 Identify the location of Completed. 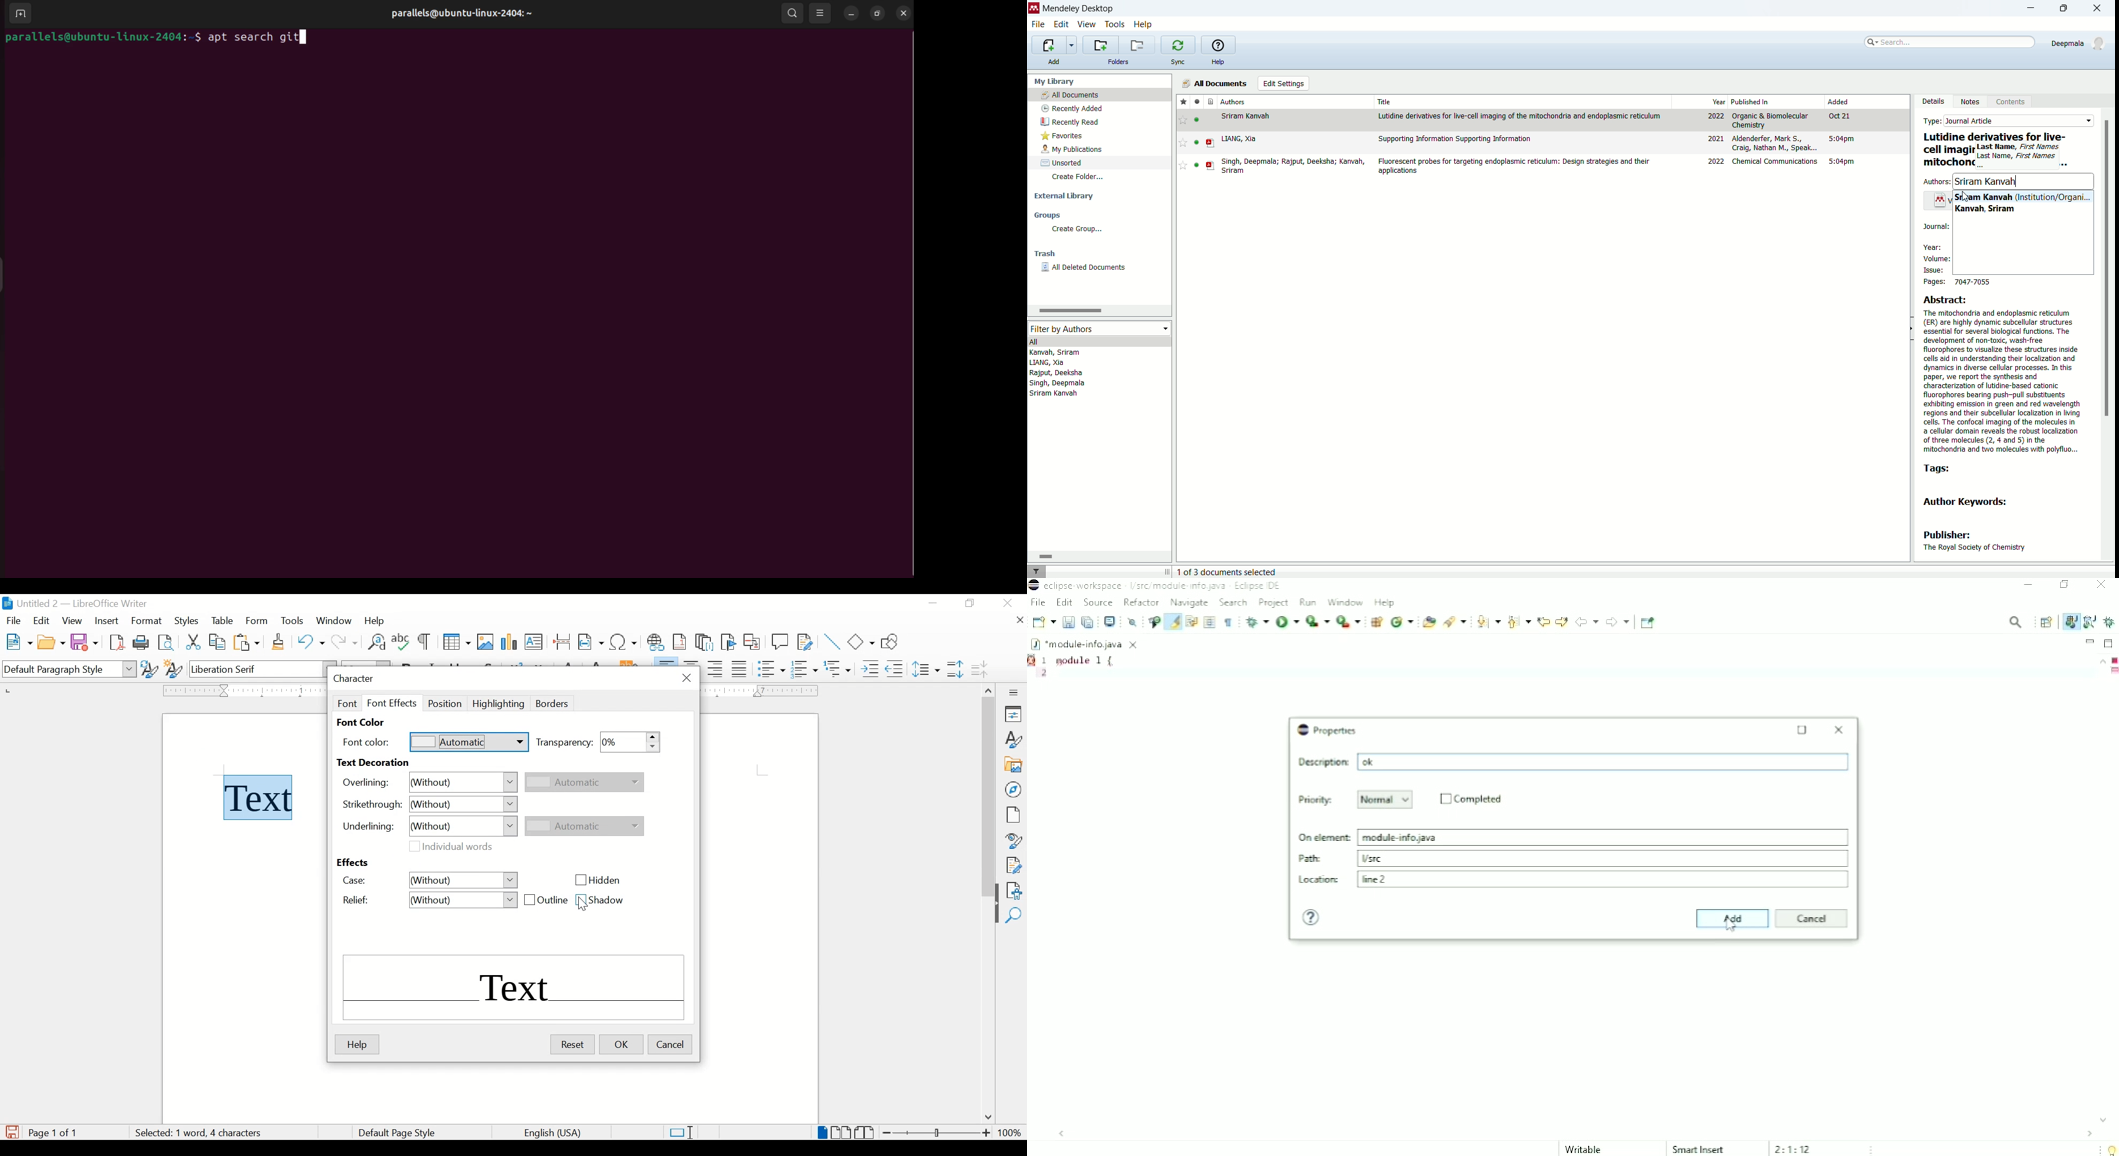
(1471, 799).